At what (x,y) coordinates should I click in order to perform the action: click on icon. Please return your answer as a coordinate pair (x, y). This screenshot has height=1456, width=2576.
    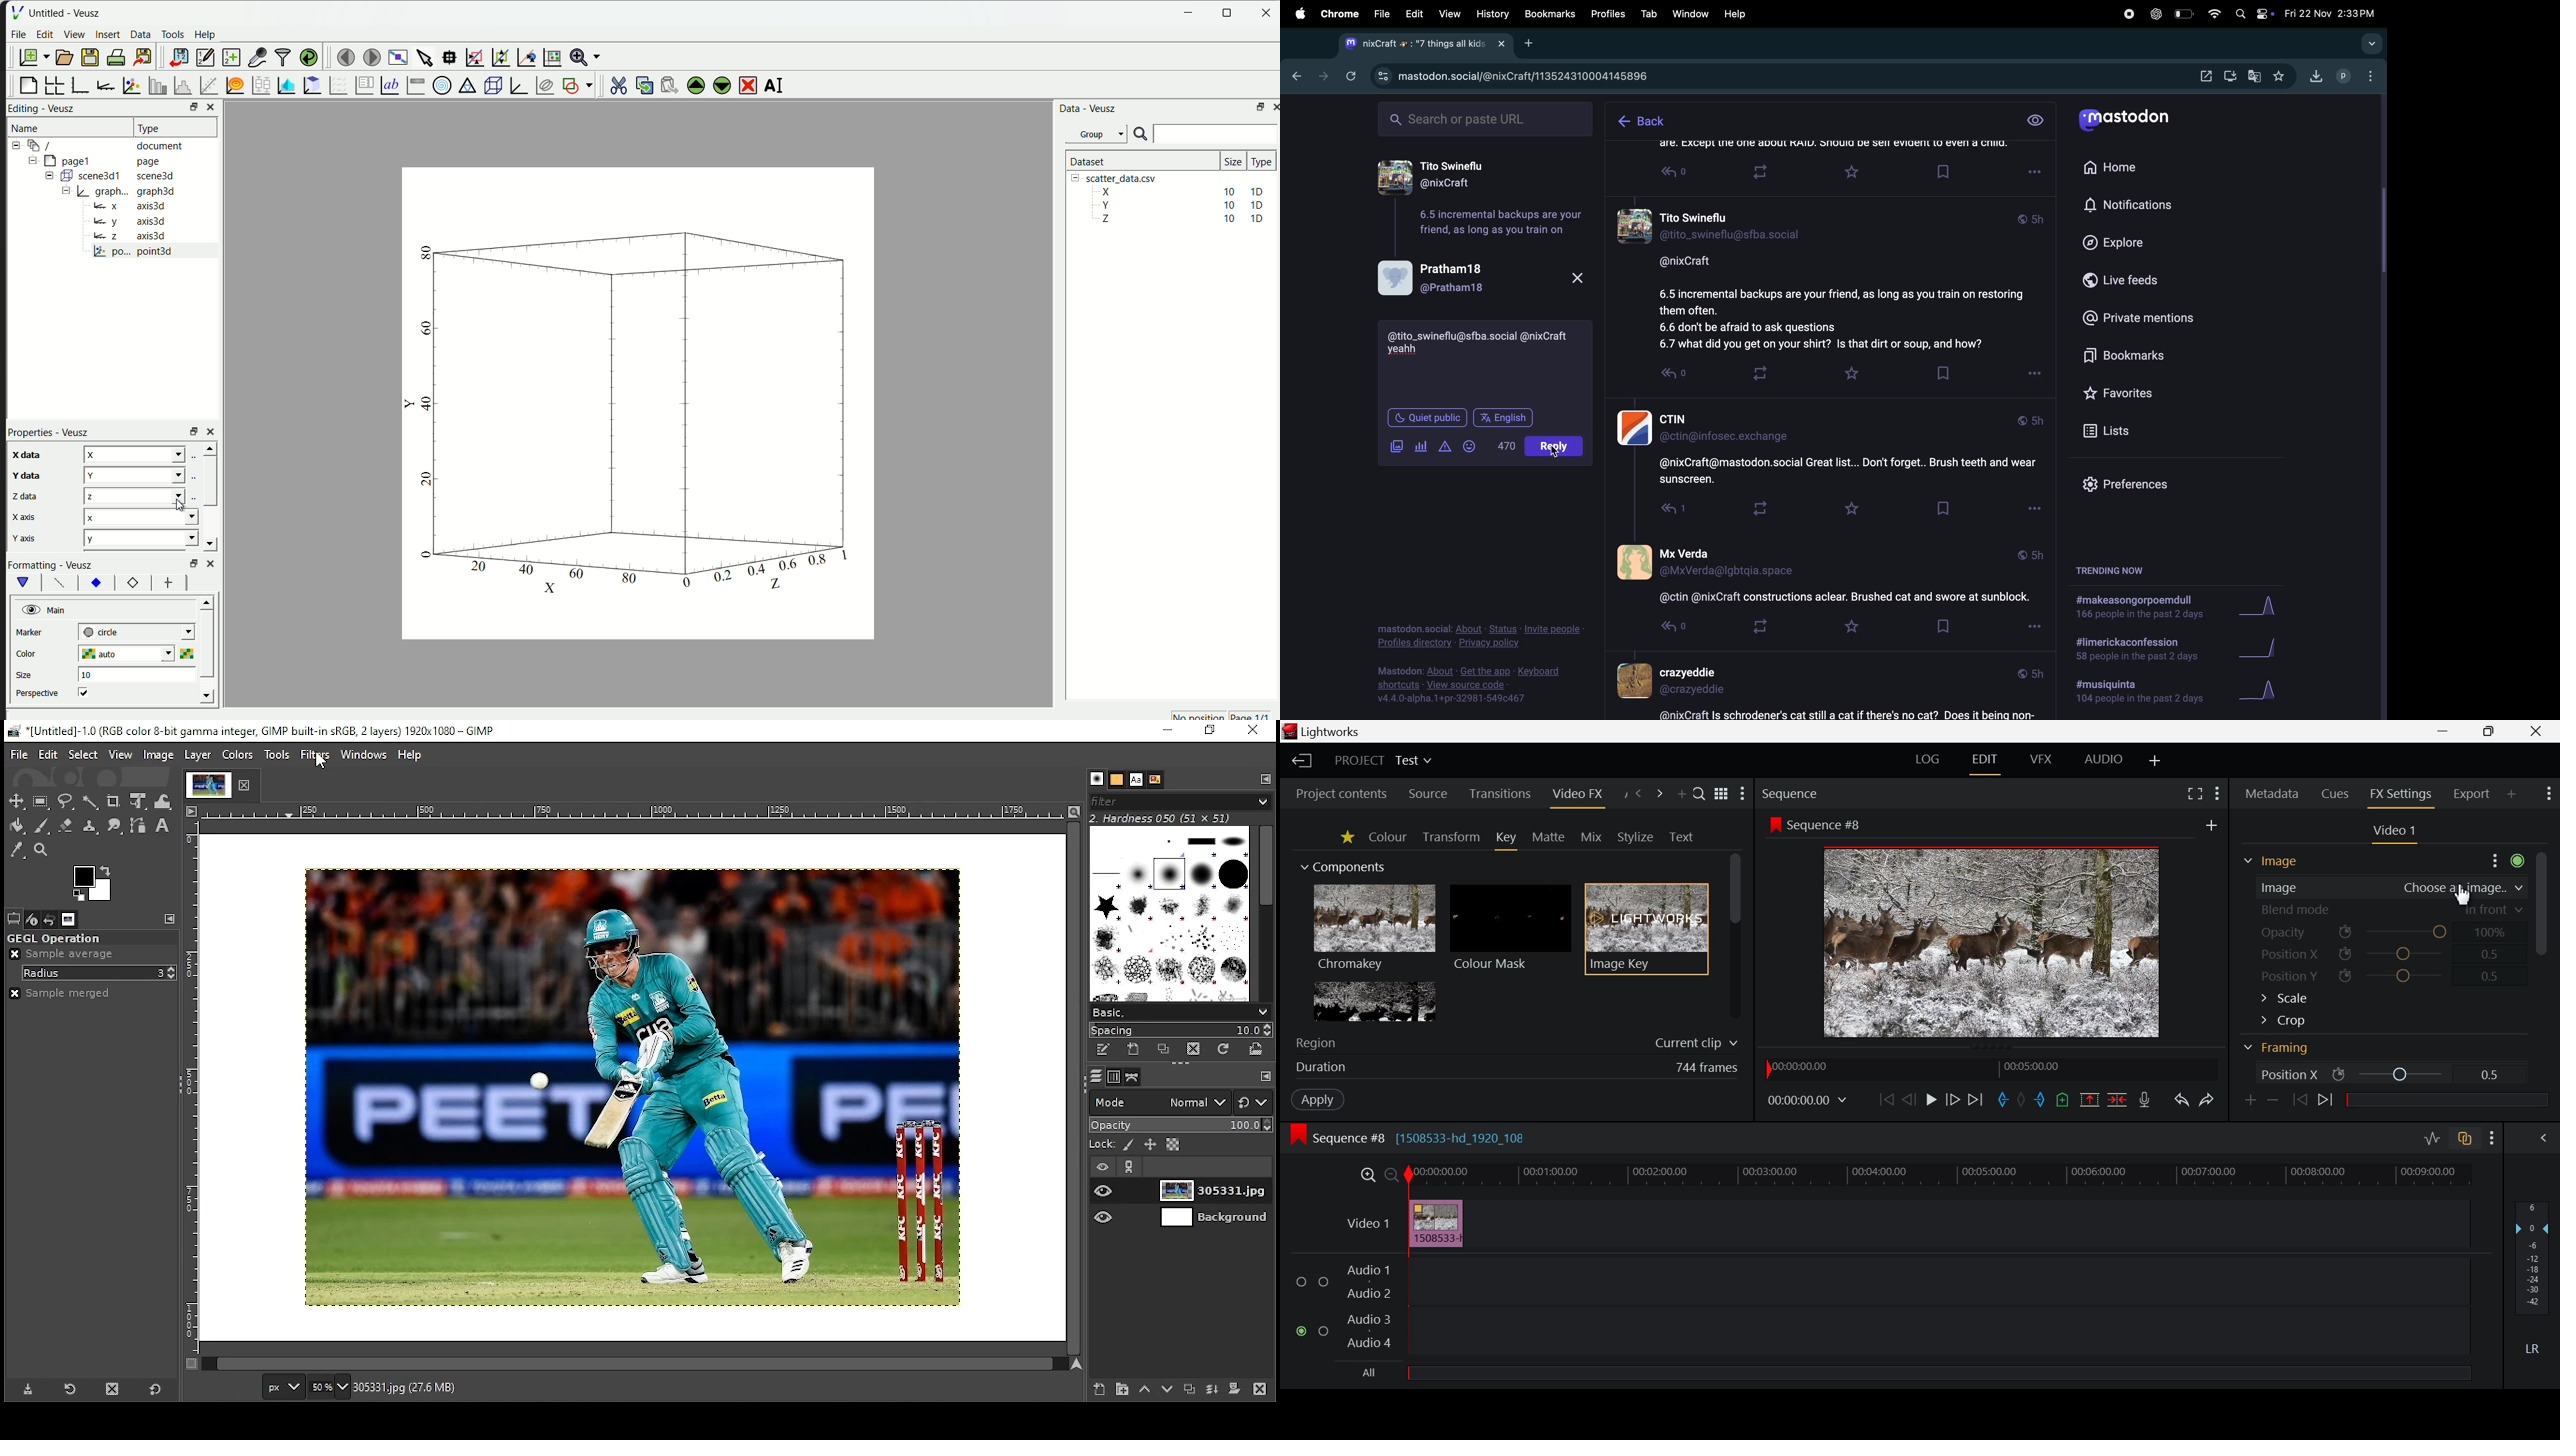
    Looking at the image, I should click on (2339, 1073).